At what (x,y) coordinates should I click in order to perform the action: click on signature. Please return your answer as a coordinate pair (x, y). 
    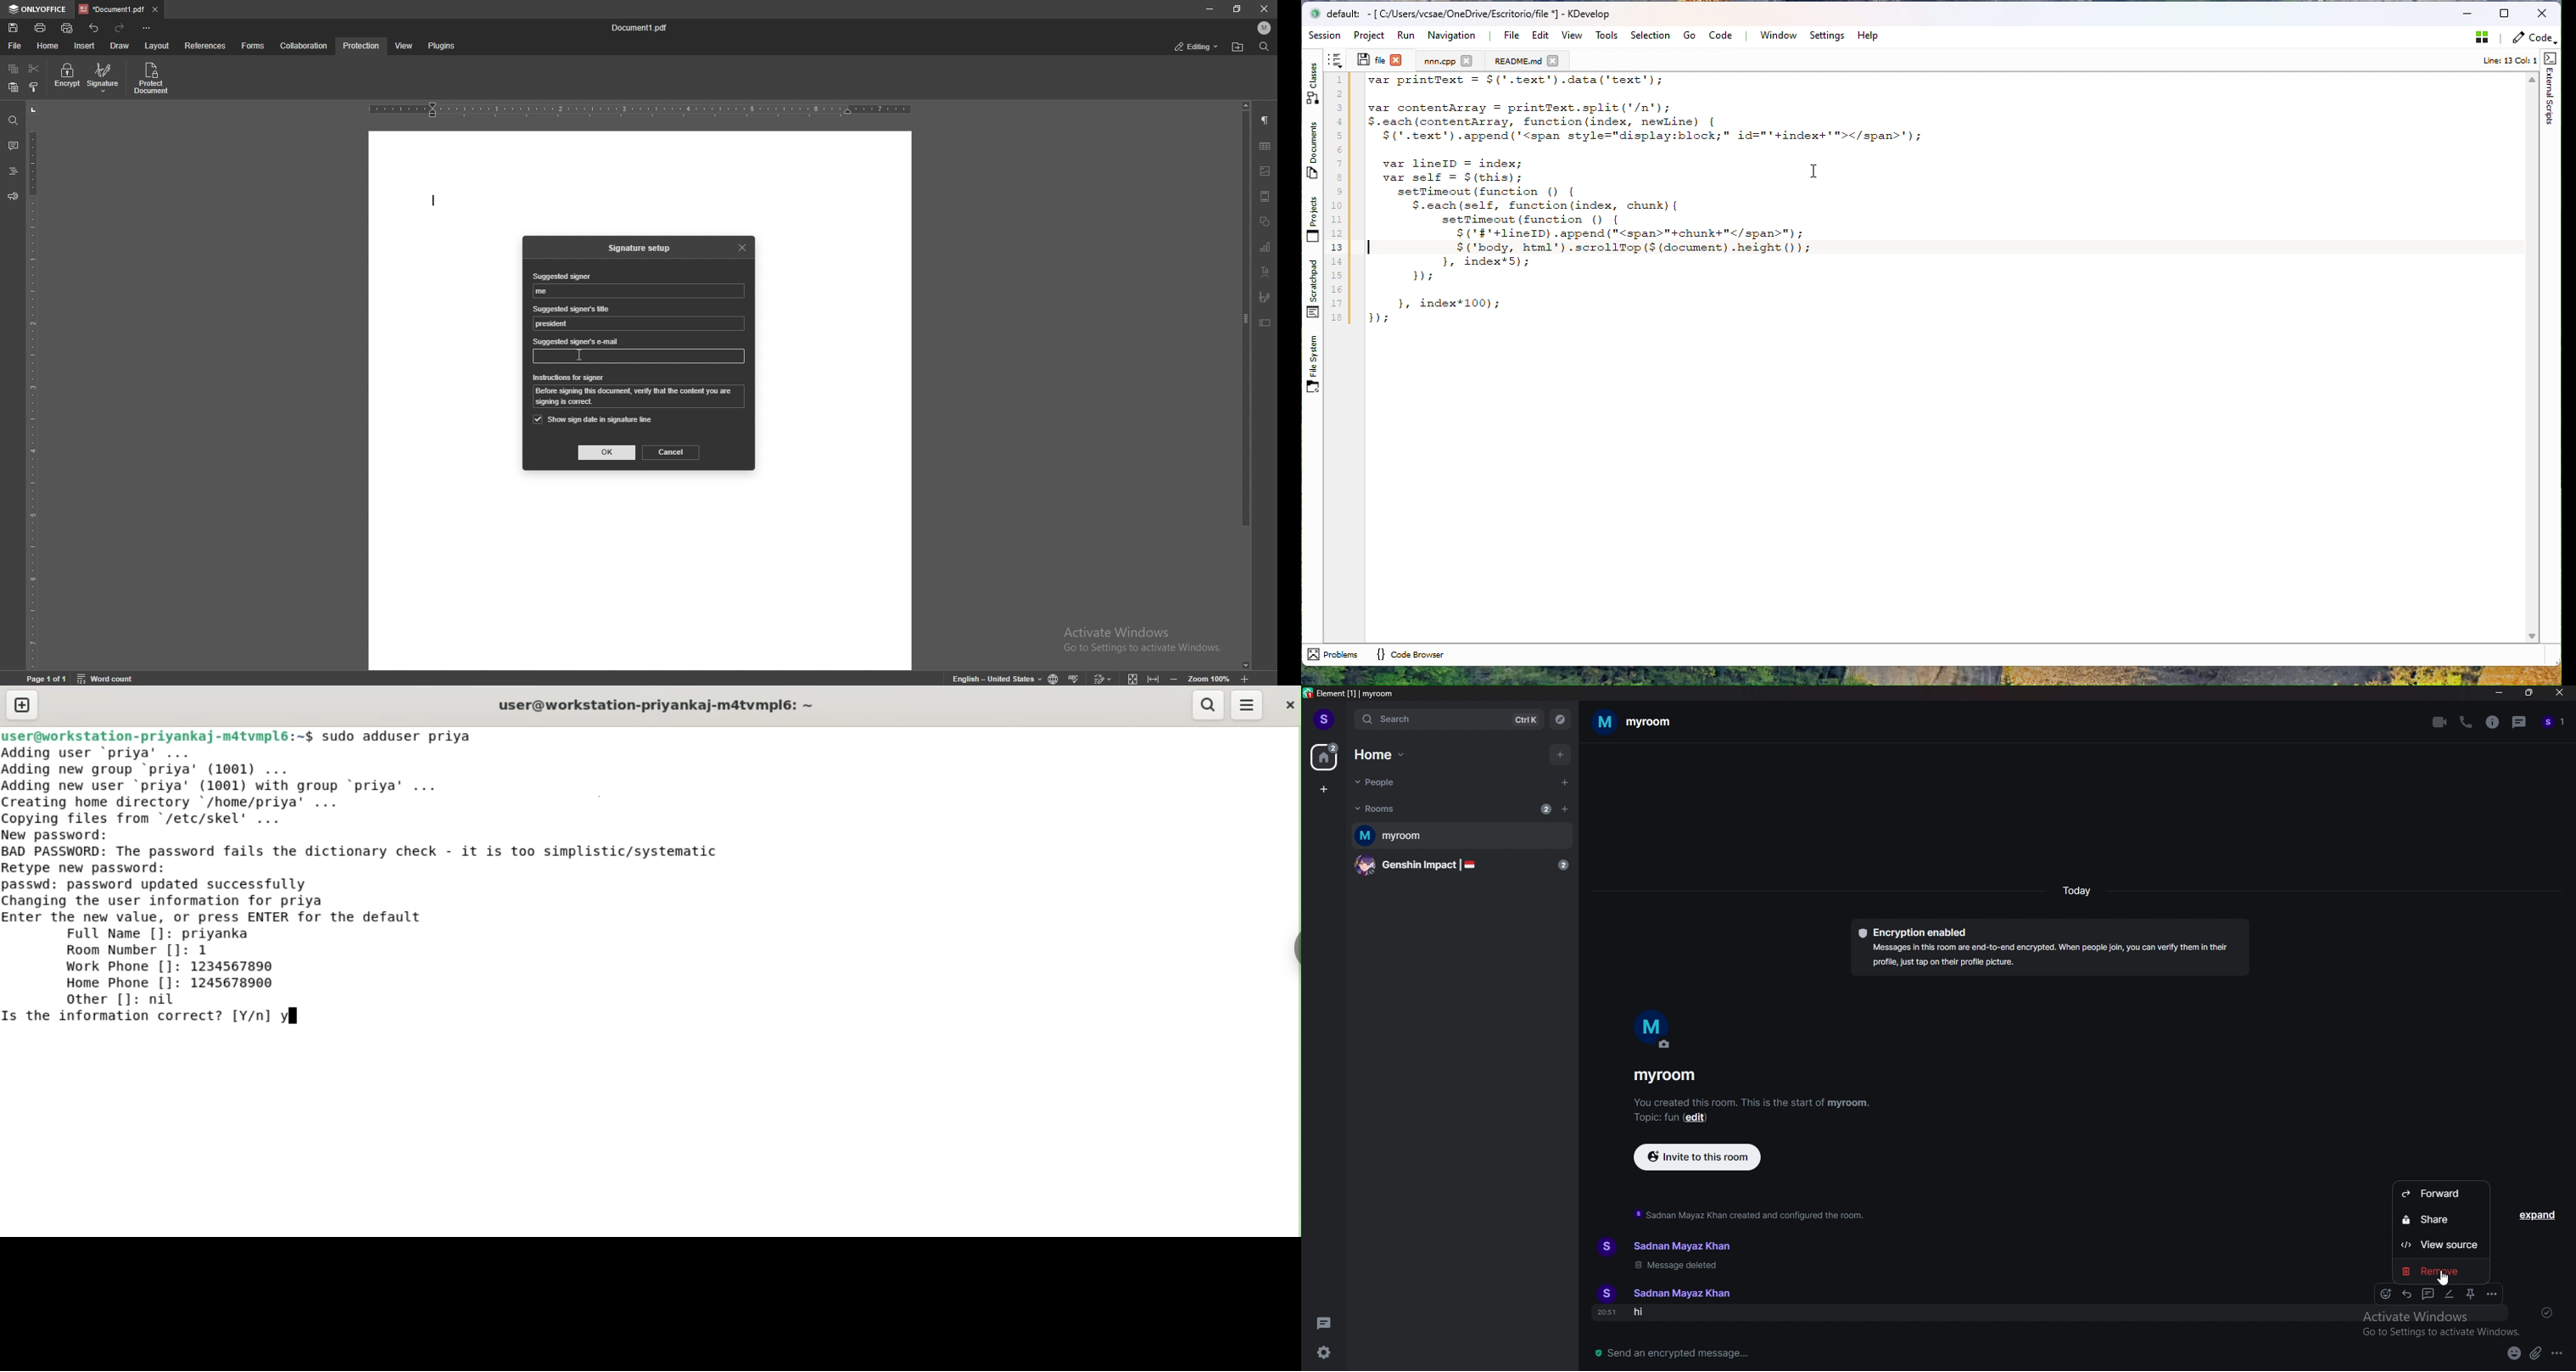
    Looking at the image, I should click on (1265, 297).